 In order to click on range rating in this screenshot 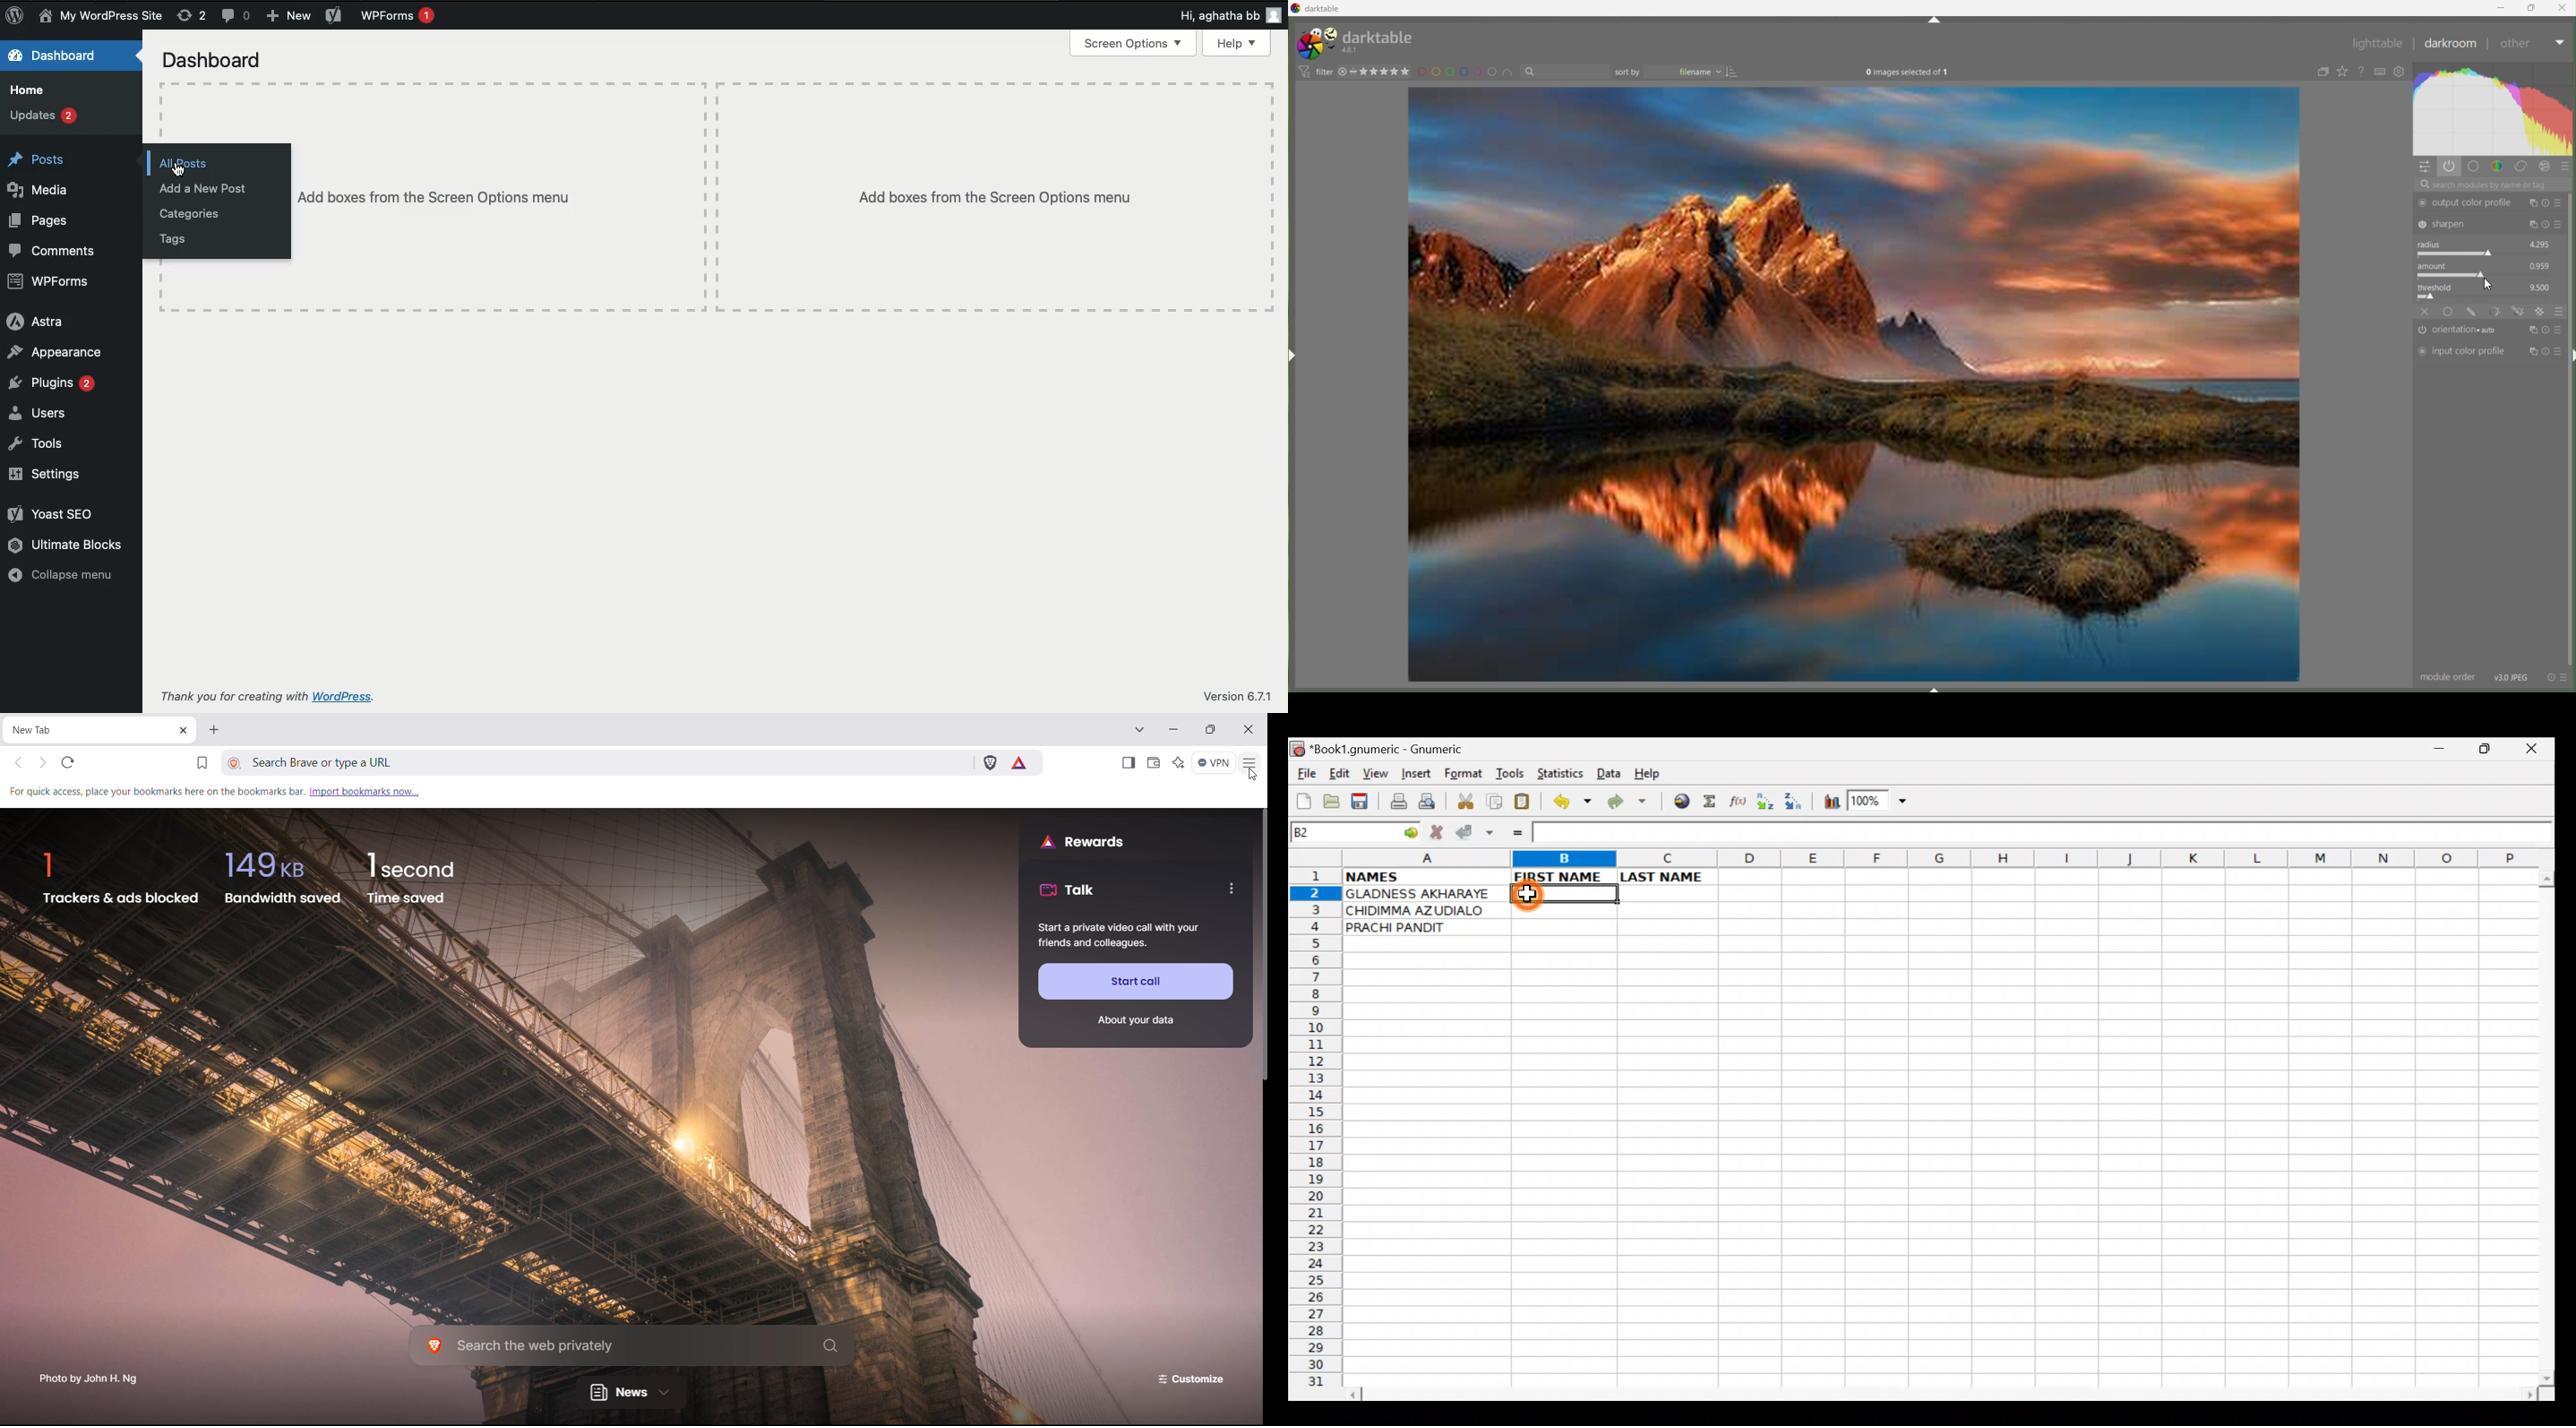, I will do `click(1383, 72)`.